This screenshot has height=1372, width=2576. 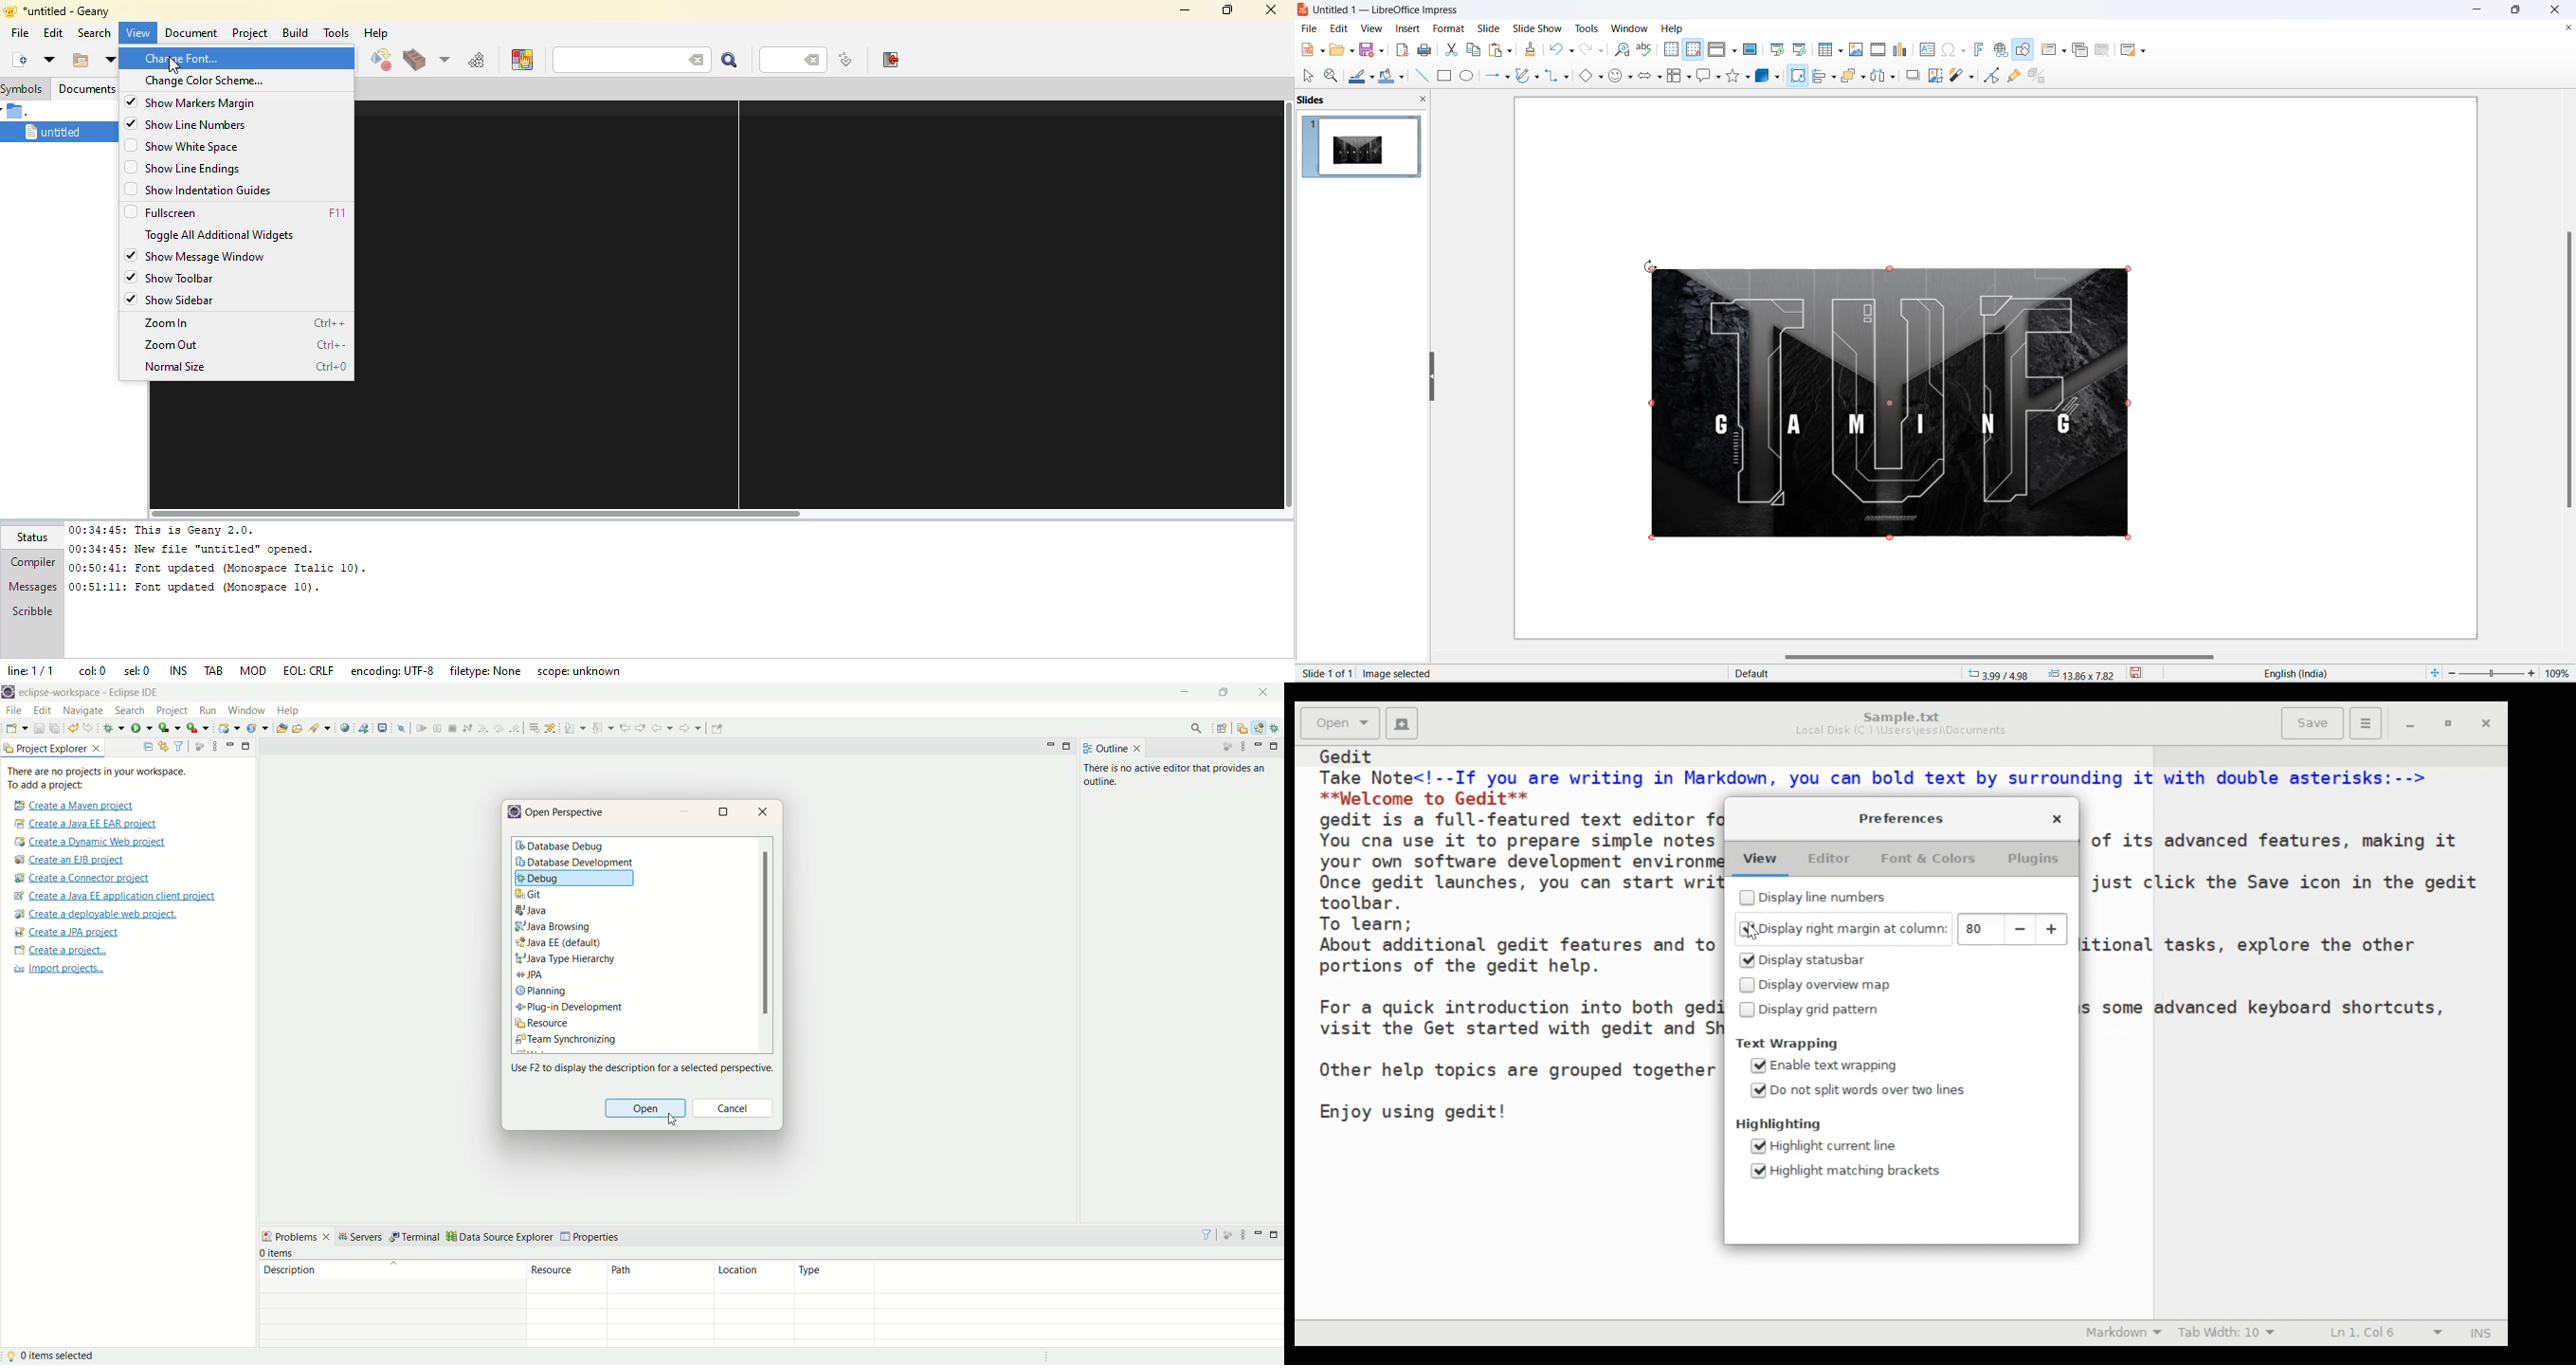 I want to click on JPA , so click(x=532, y=977).